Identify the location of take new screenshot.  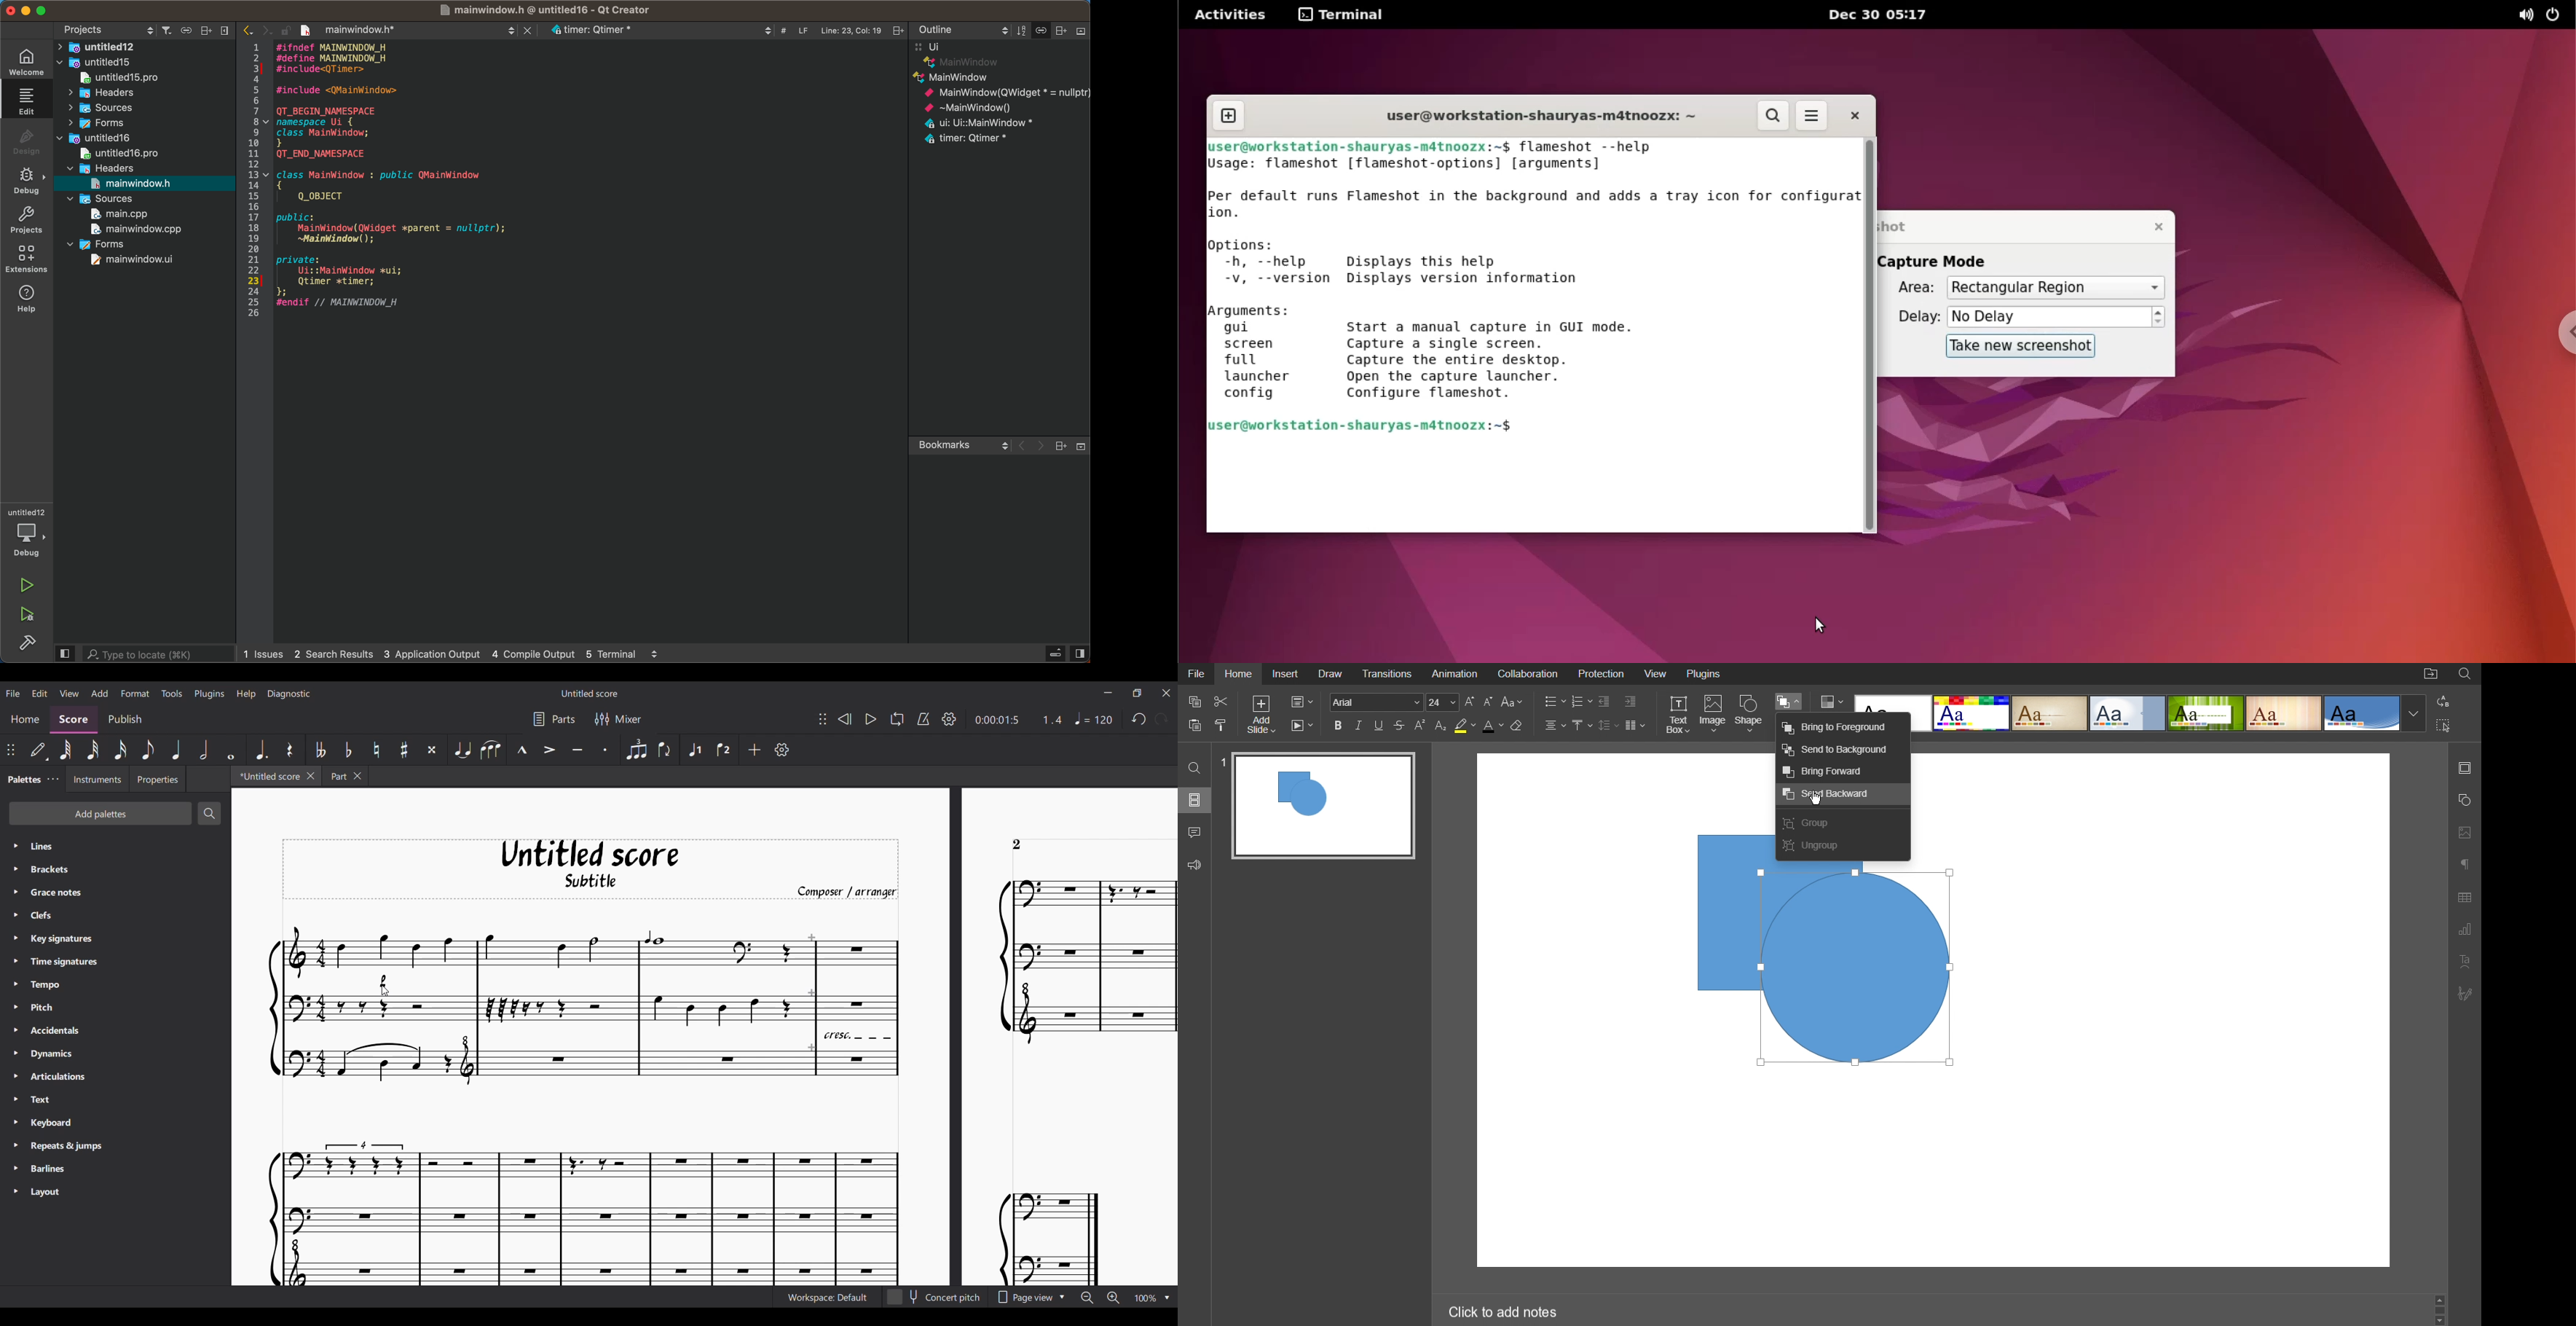
(2020, 347).